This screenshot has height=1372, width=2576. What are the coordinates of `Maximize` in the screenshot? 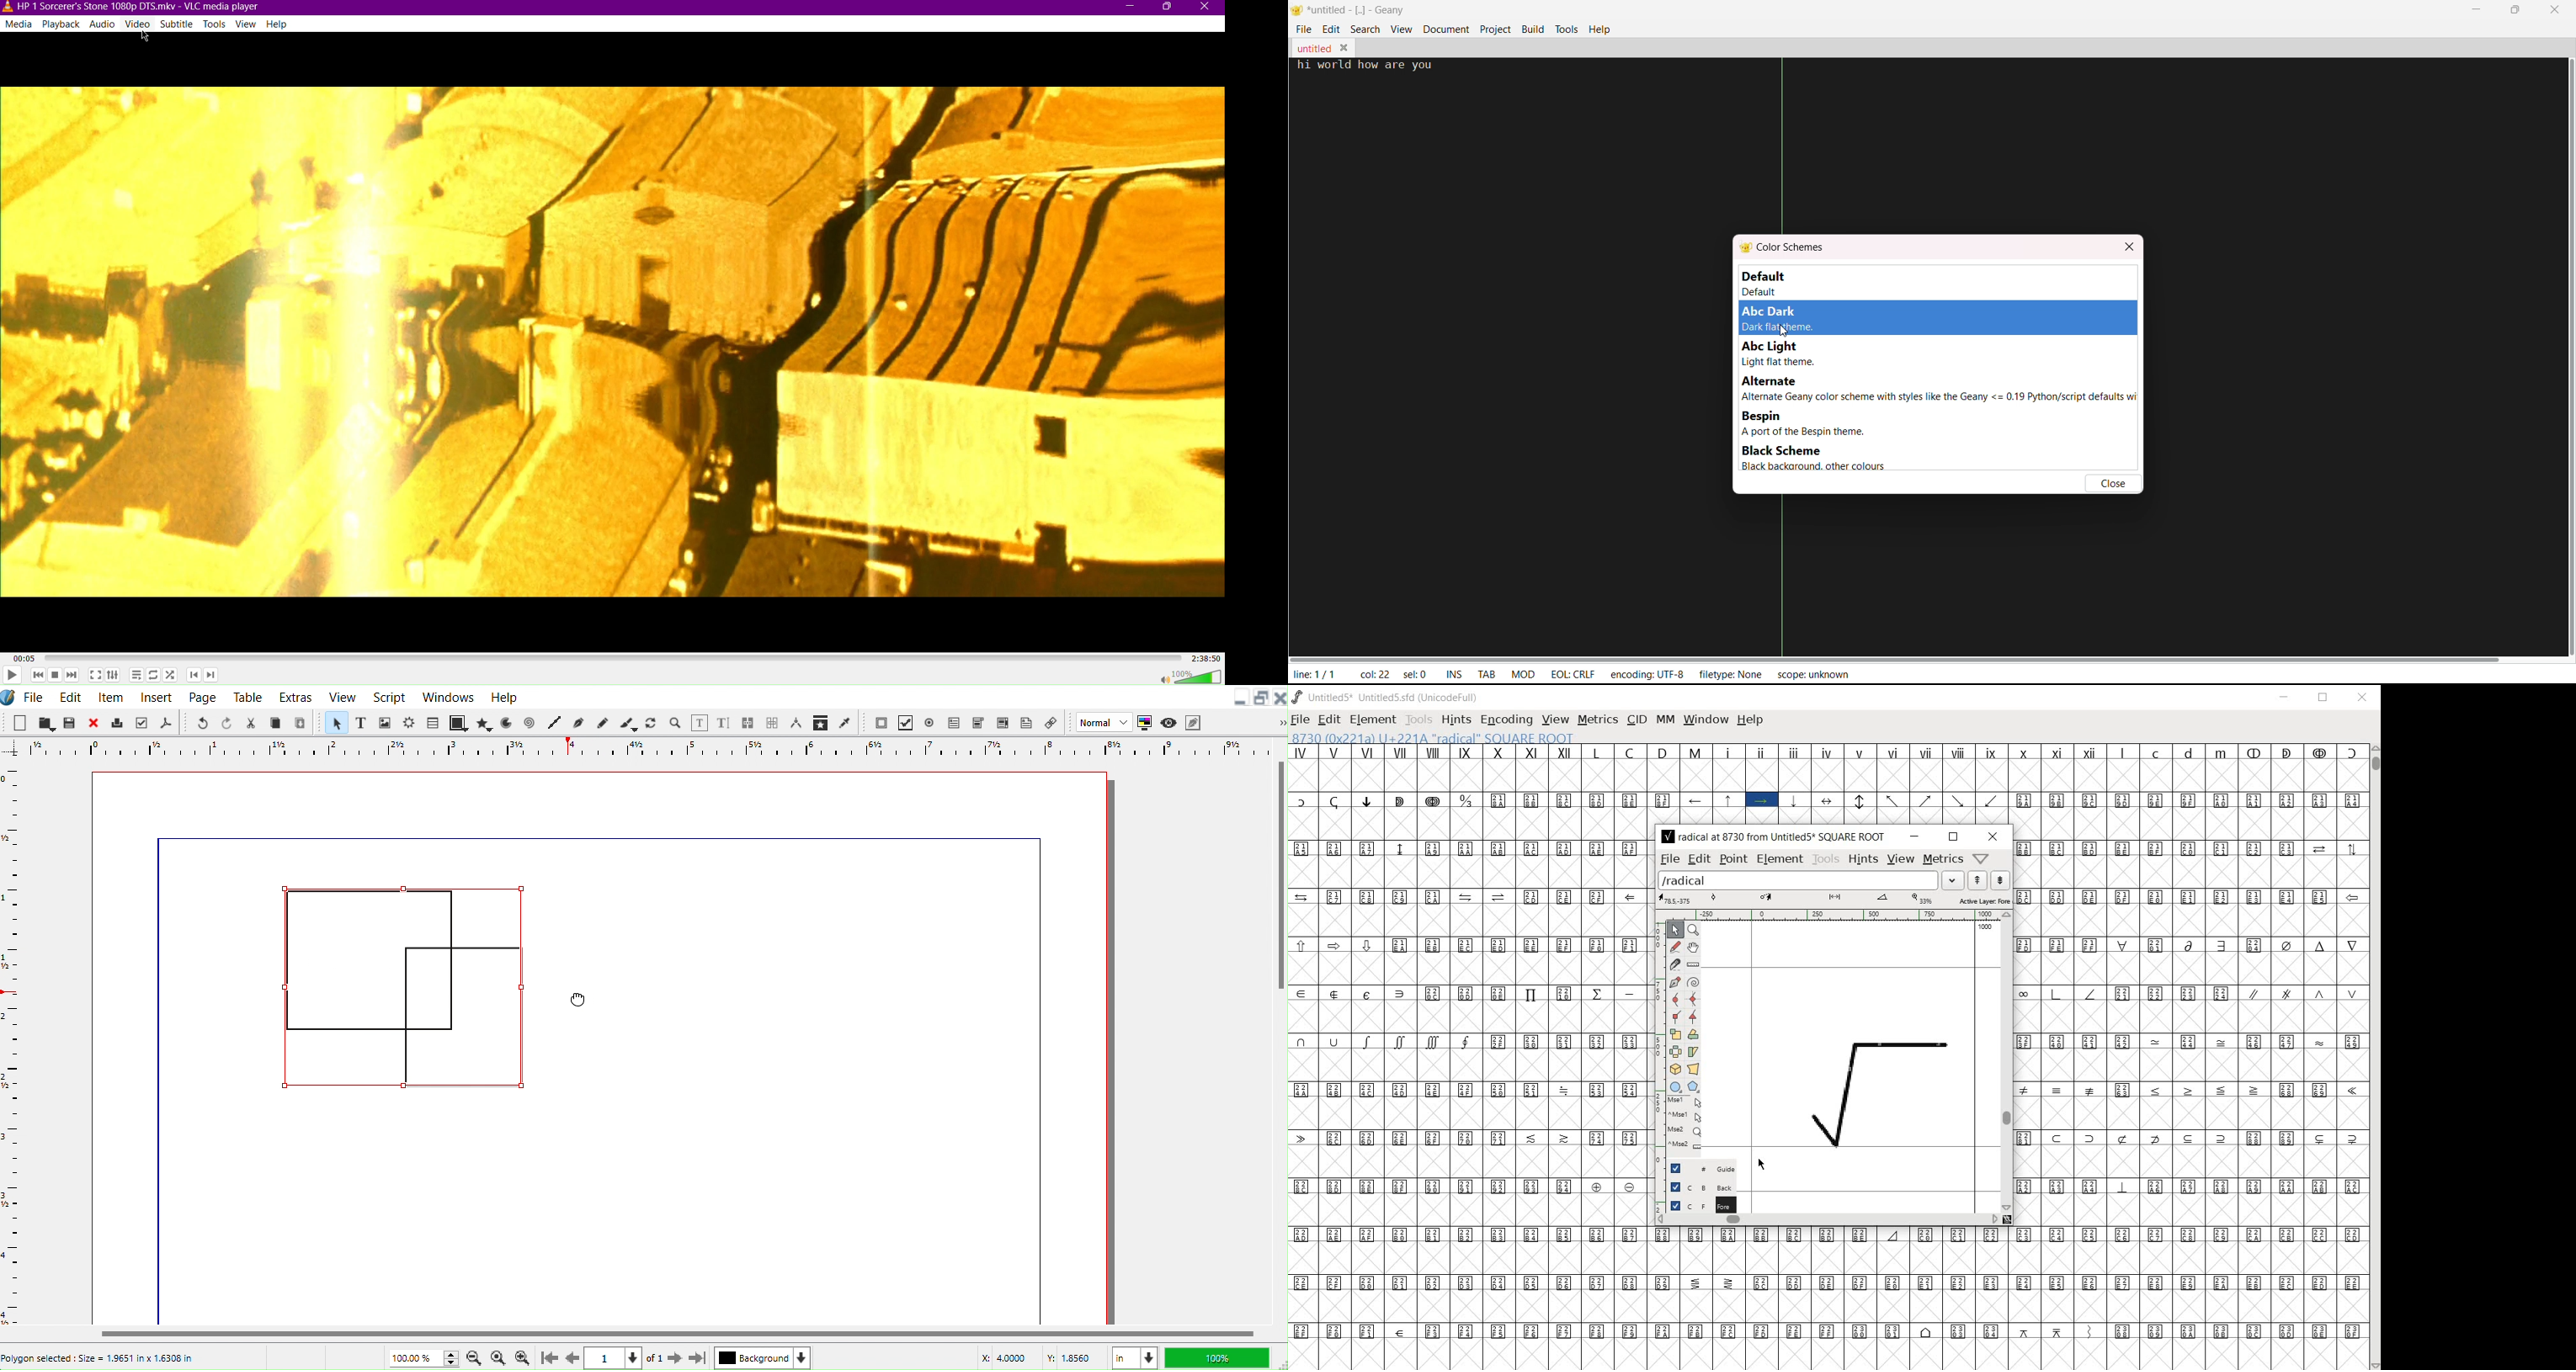 It's located at (1262, 698).